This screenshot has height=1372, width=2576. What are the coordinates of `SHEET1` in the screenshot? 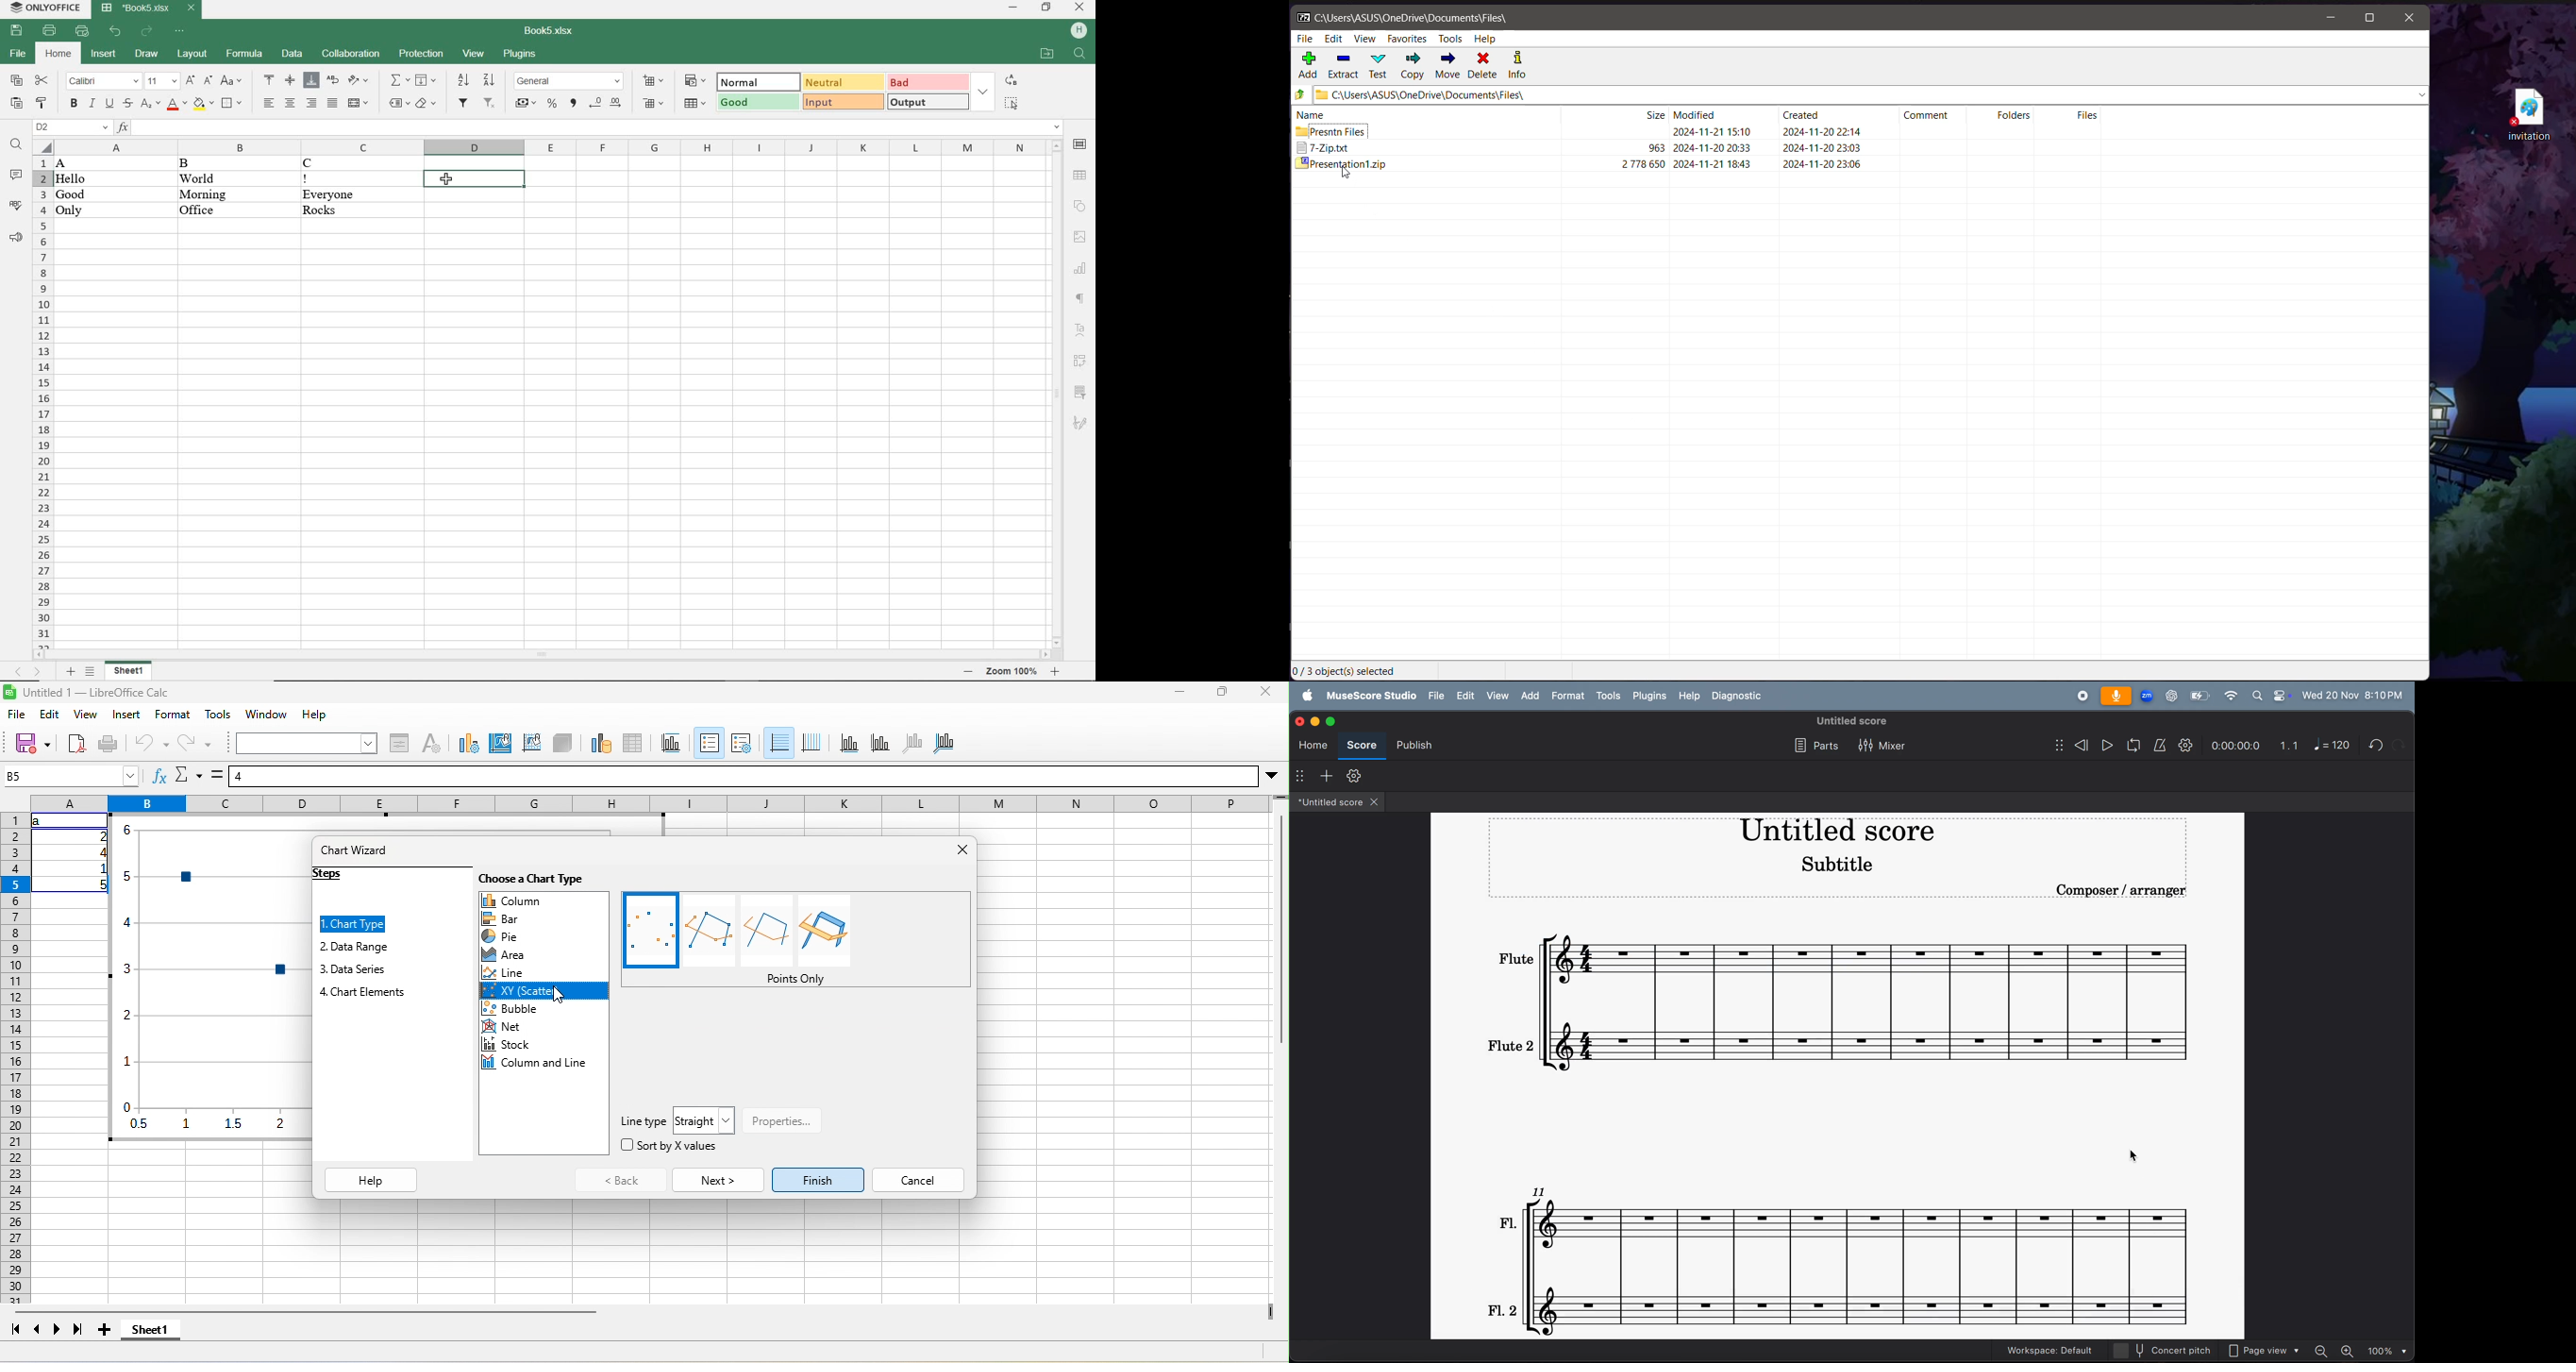 It's located at (131, 670).